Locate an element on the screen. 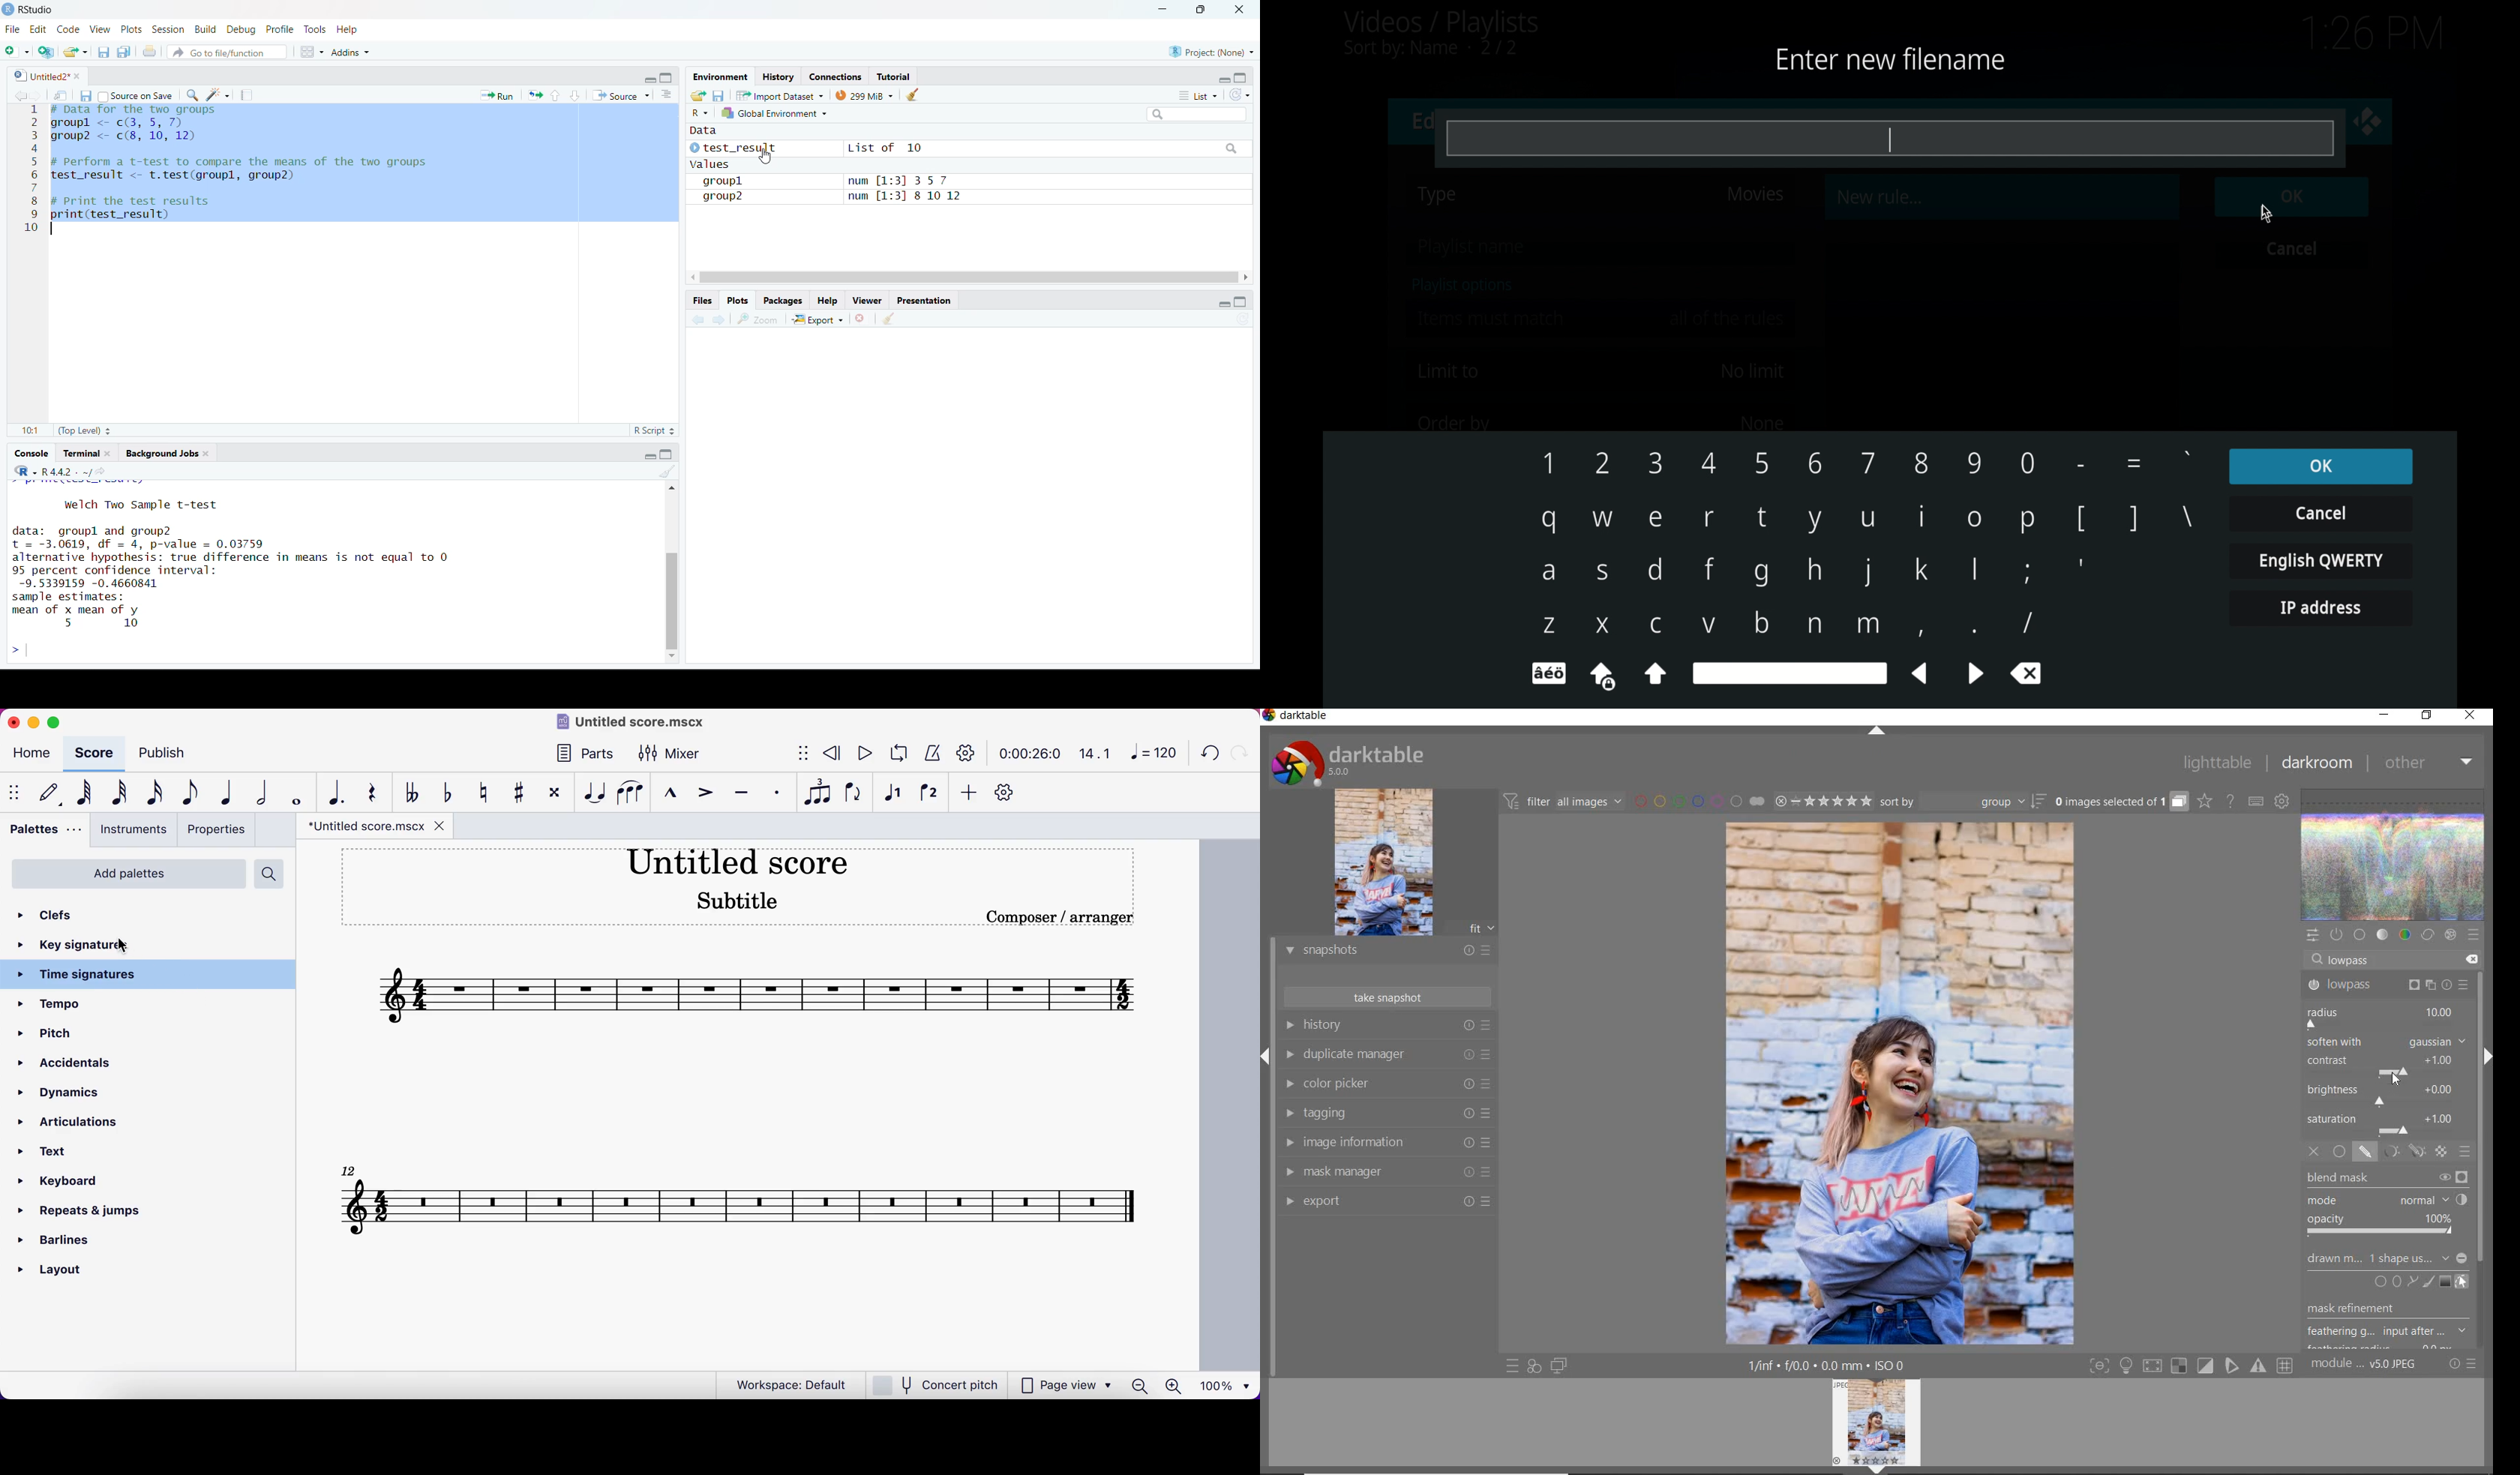 Image resolution: width=2520 pixels, height=1484 pixels. time signatures is located at coordinates (155, 975).